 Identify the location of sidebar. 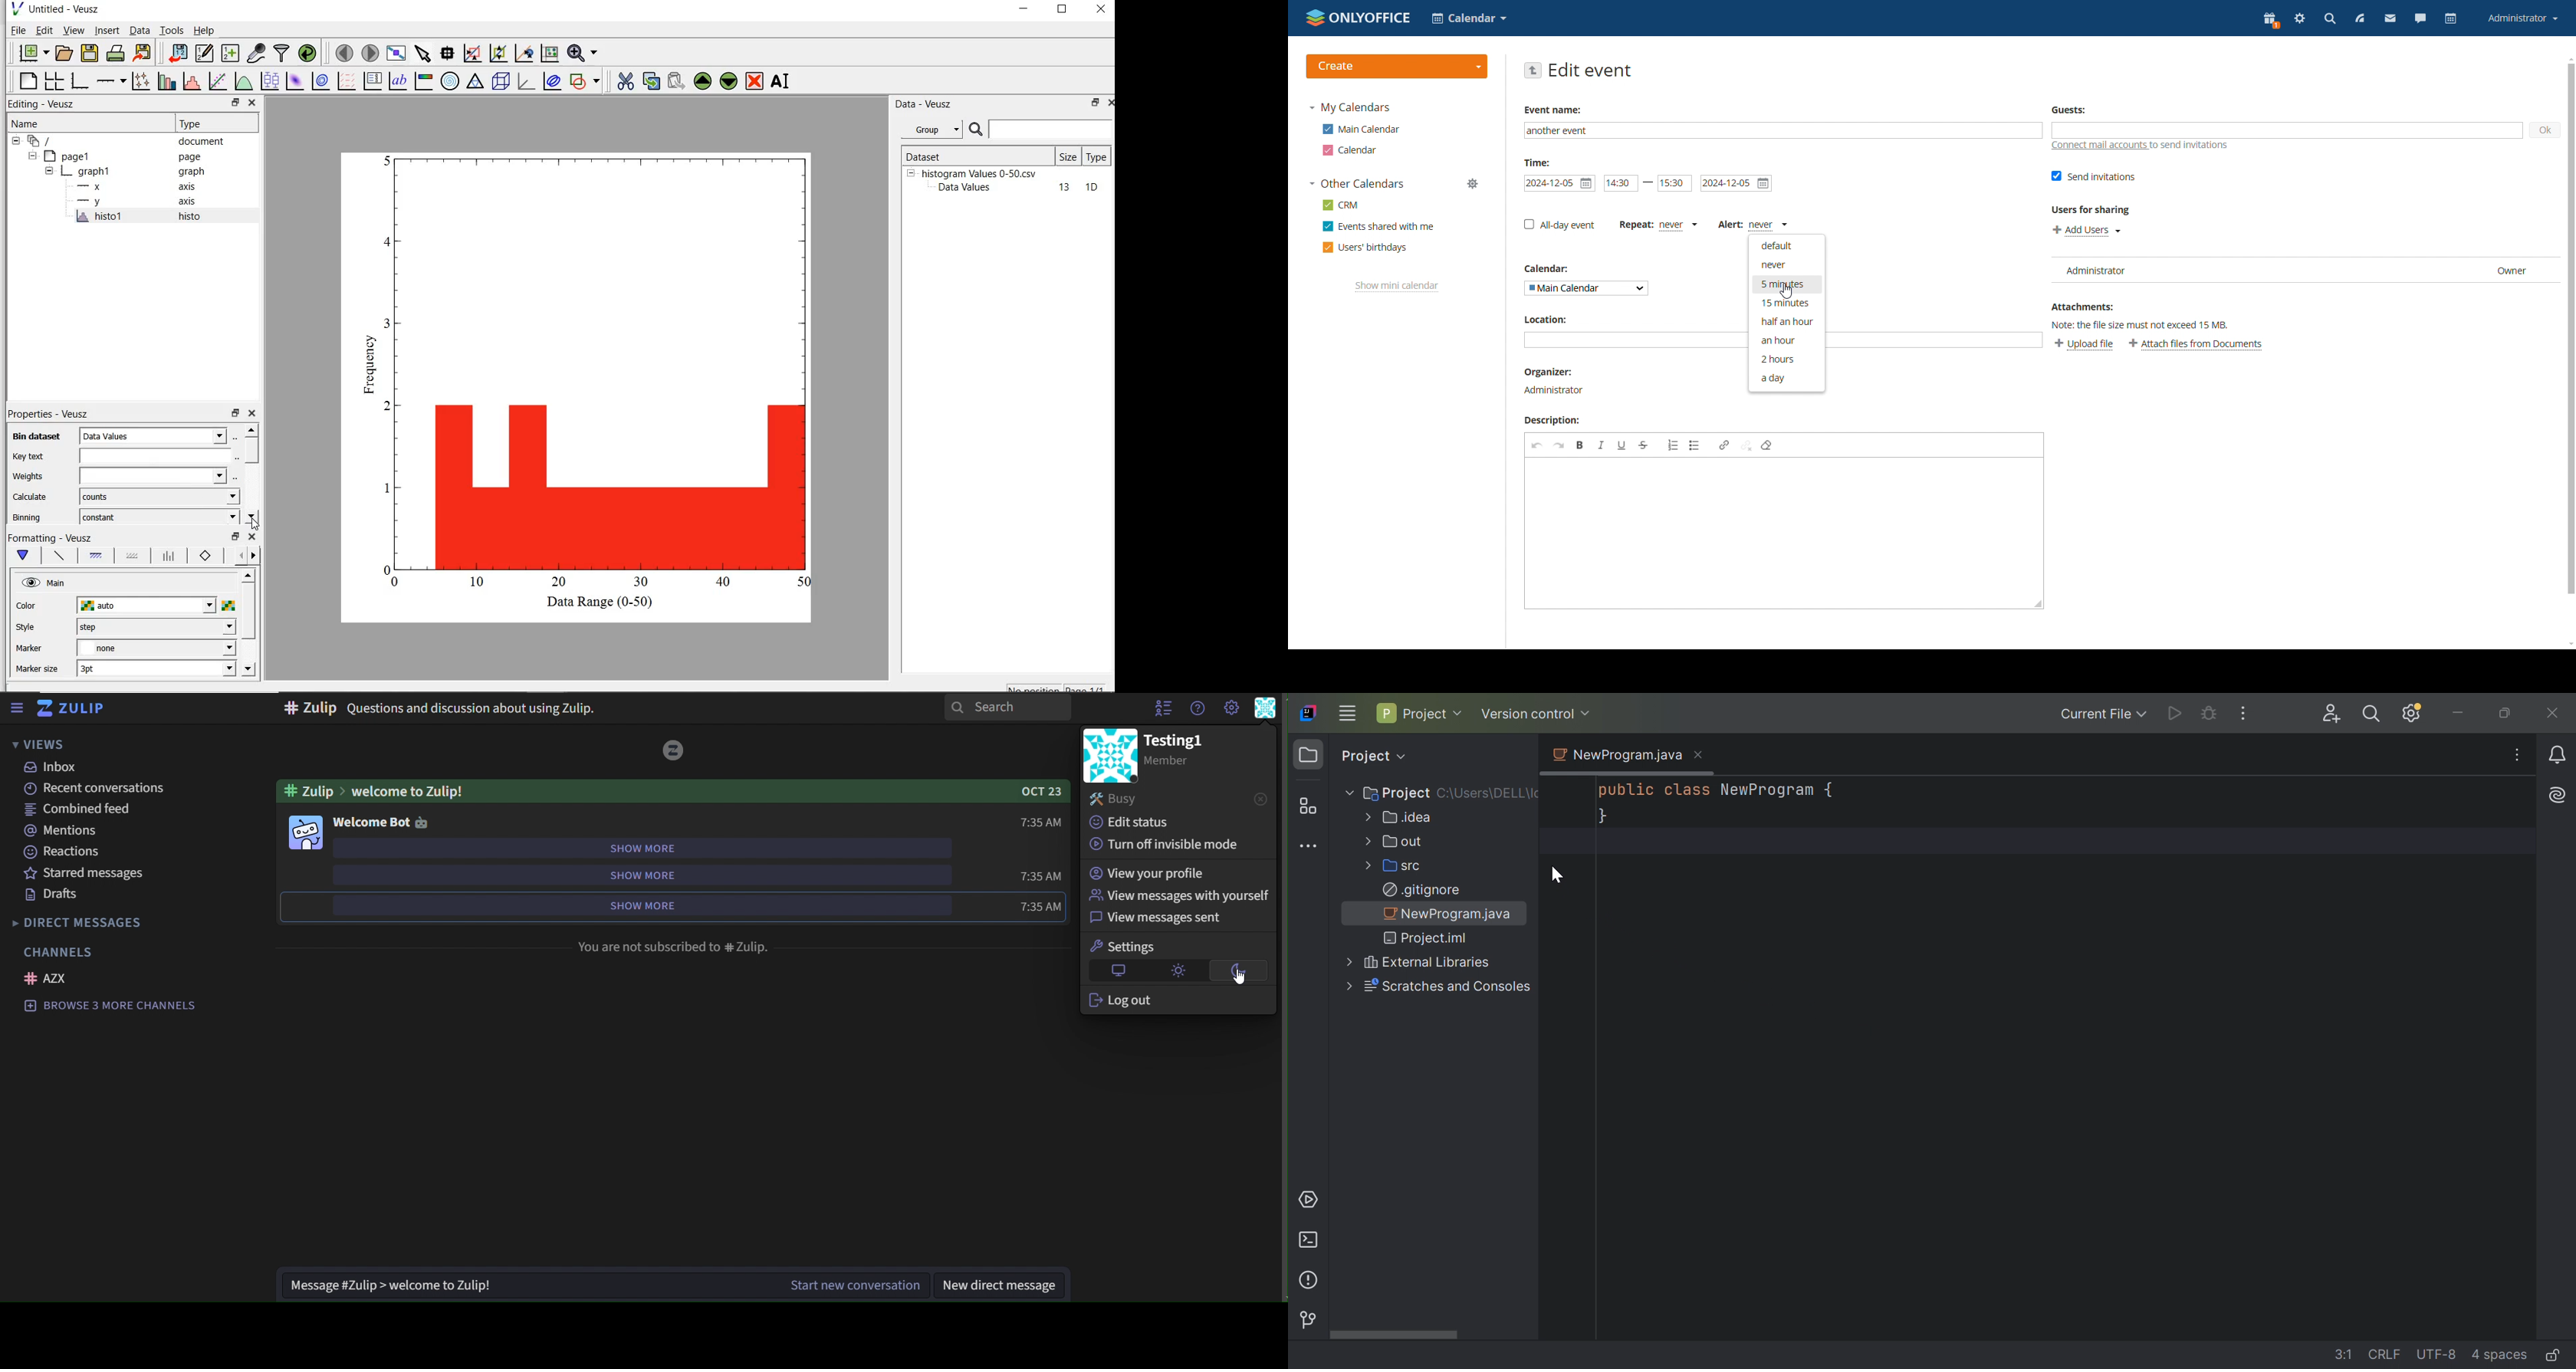
(18, 708).